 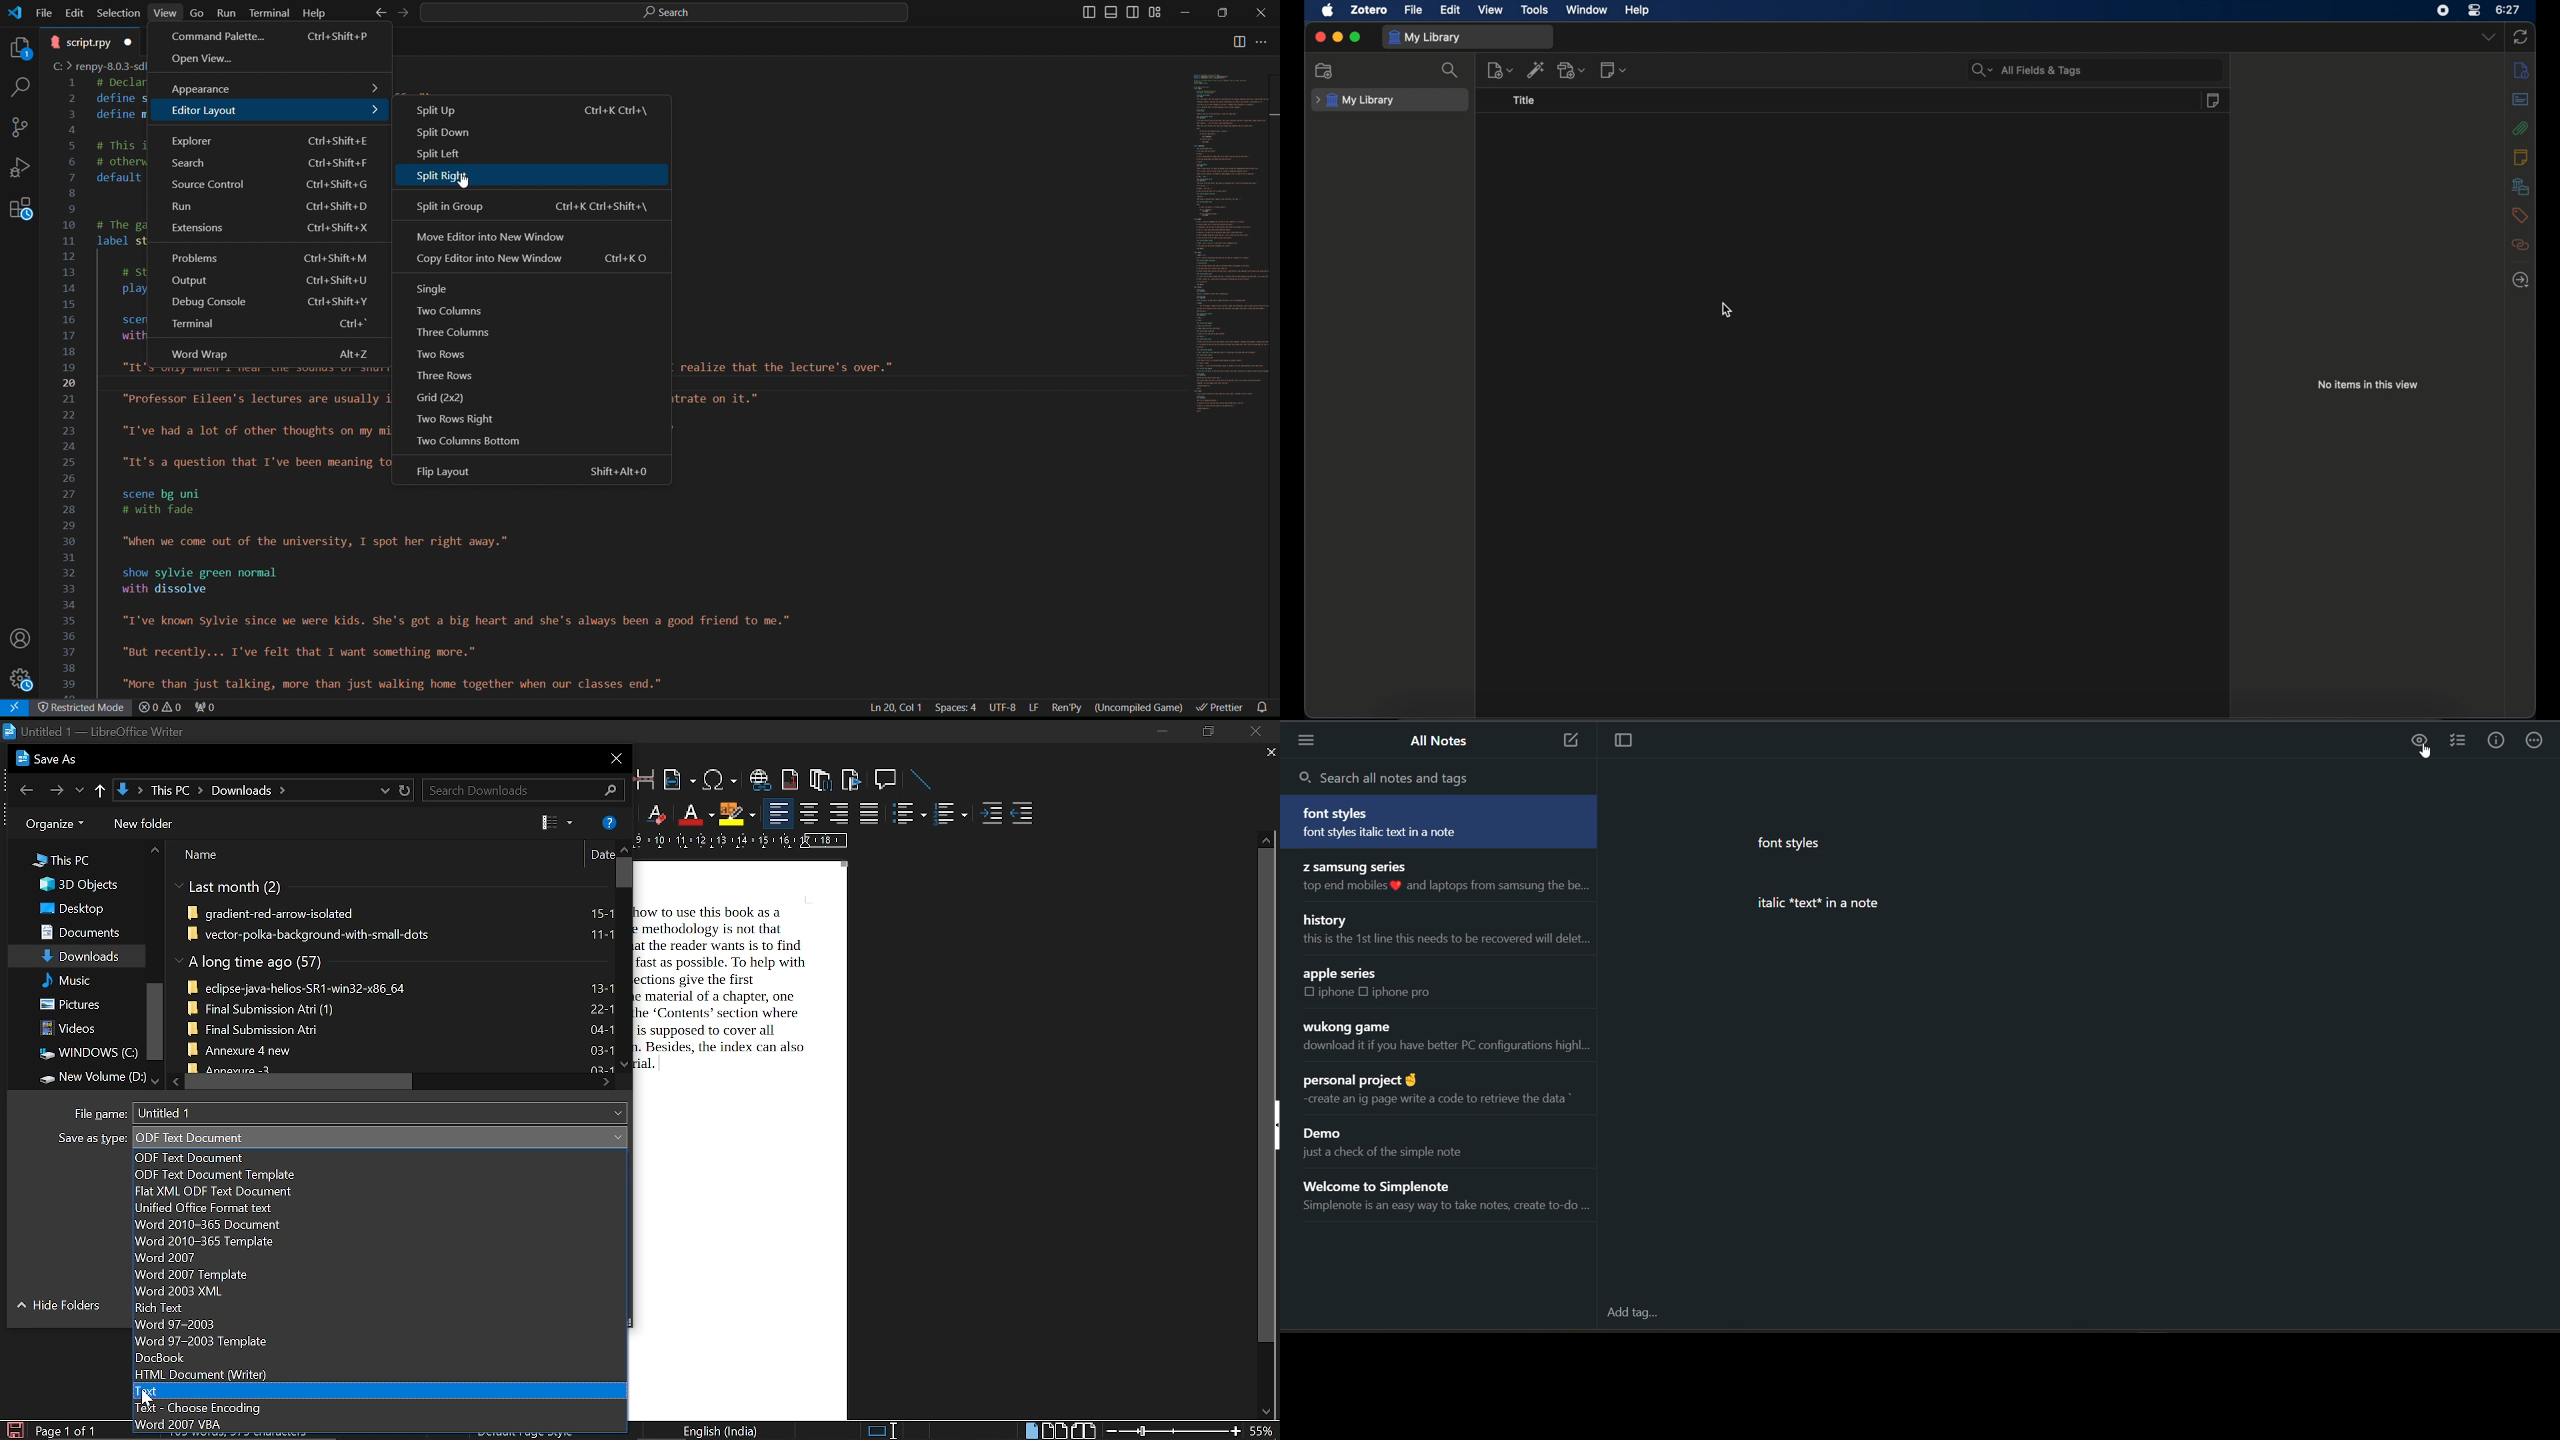 What do you see at coordinates (179, 709) in the screenshot?
I see `Errors` at bounding box center [179, 709].